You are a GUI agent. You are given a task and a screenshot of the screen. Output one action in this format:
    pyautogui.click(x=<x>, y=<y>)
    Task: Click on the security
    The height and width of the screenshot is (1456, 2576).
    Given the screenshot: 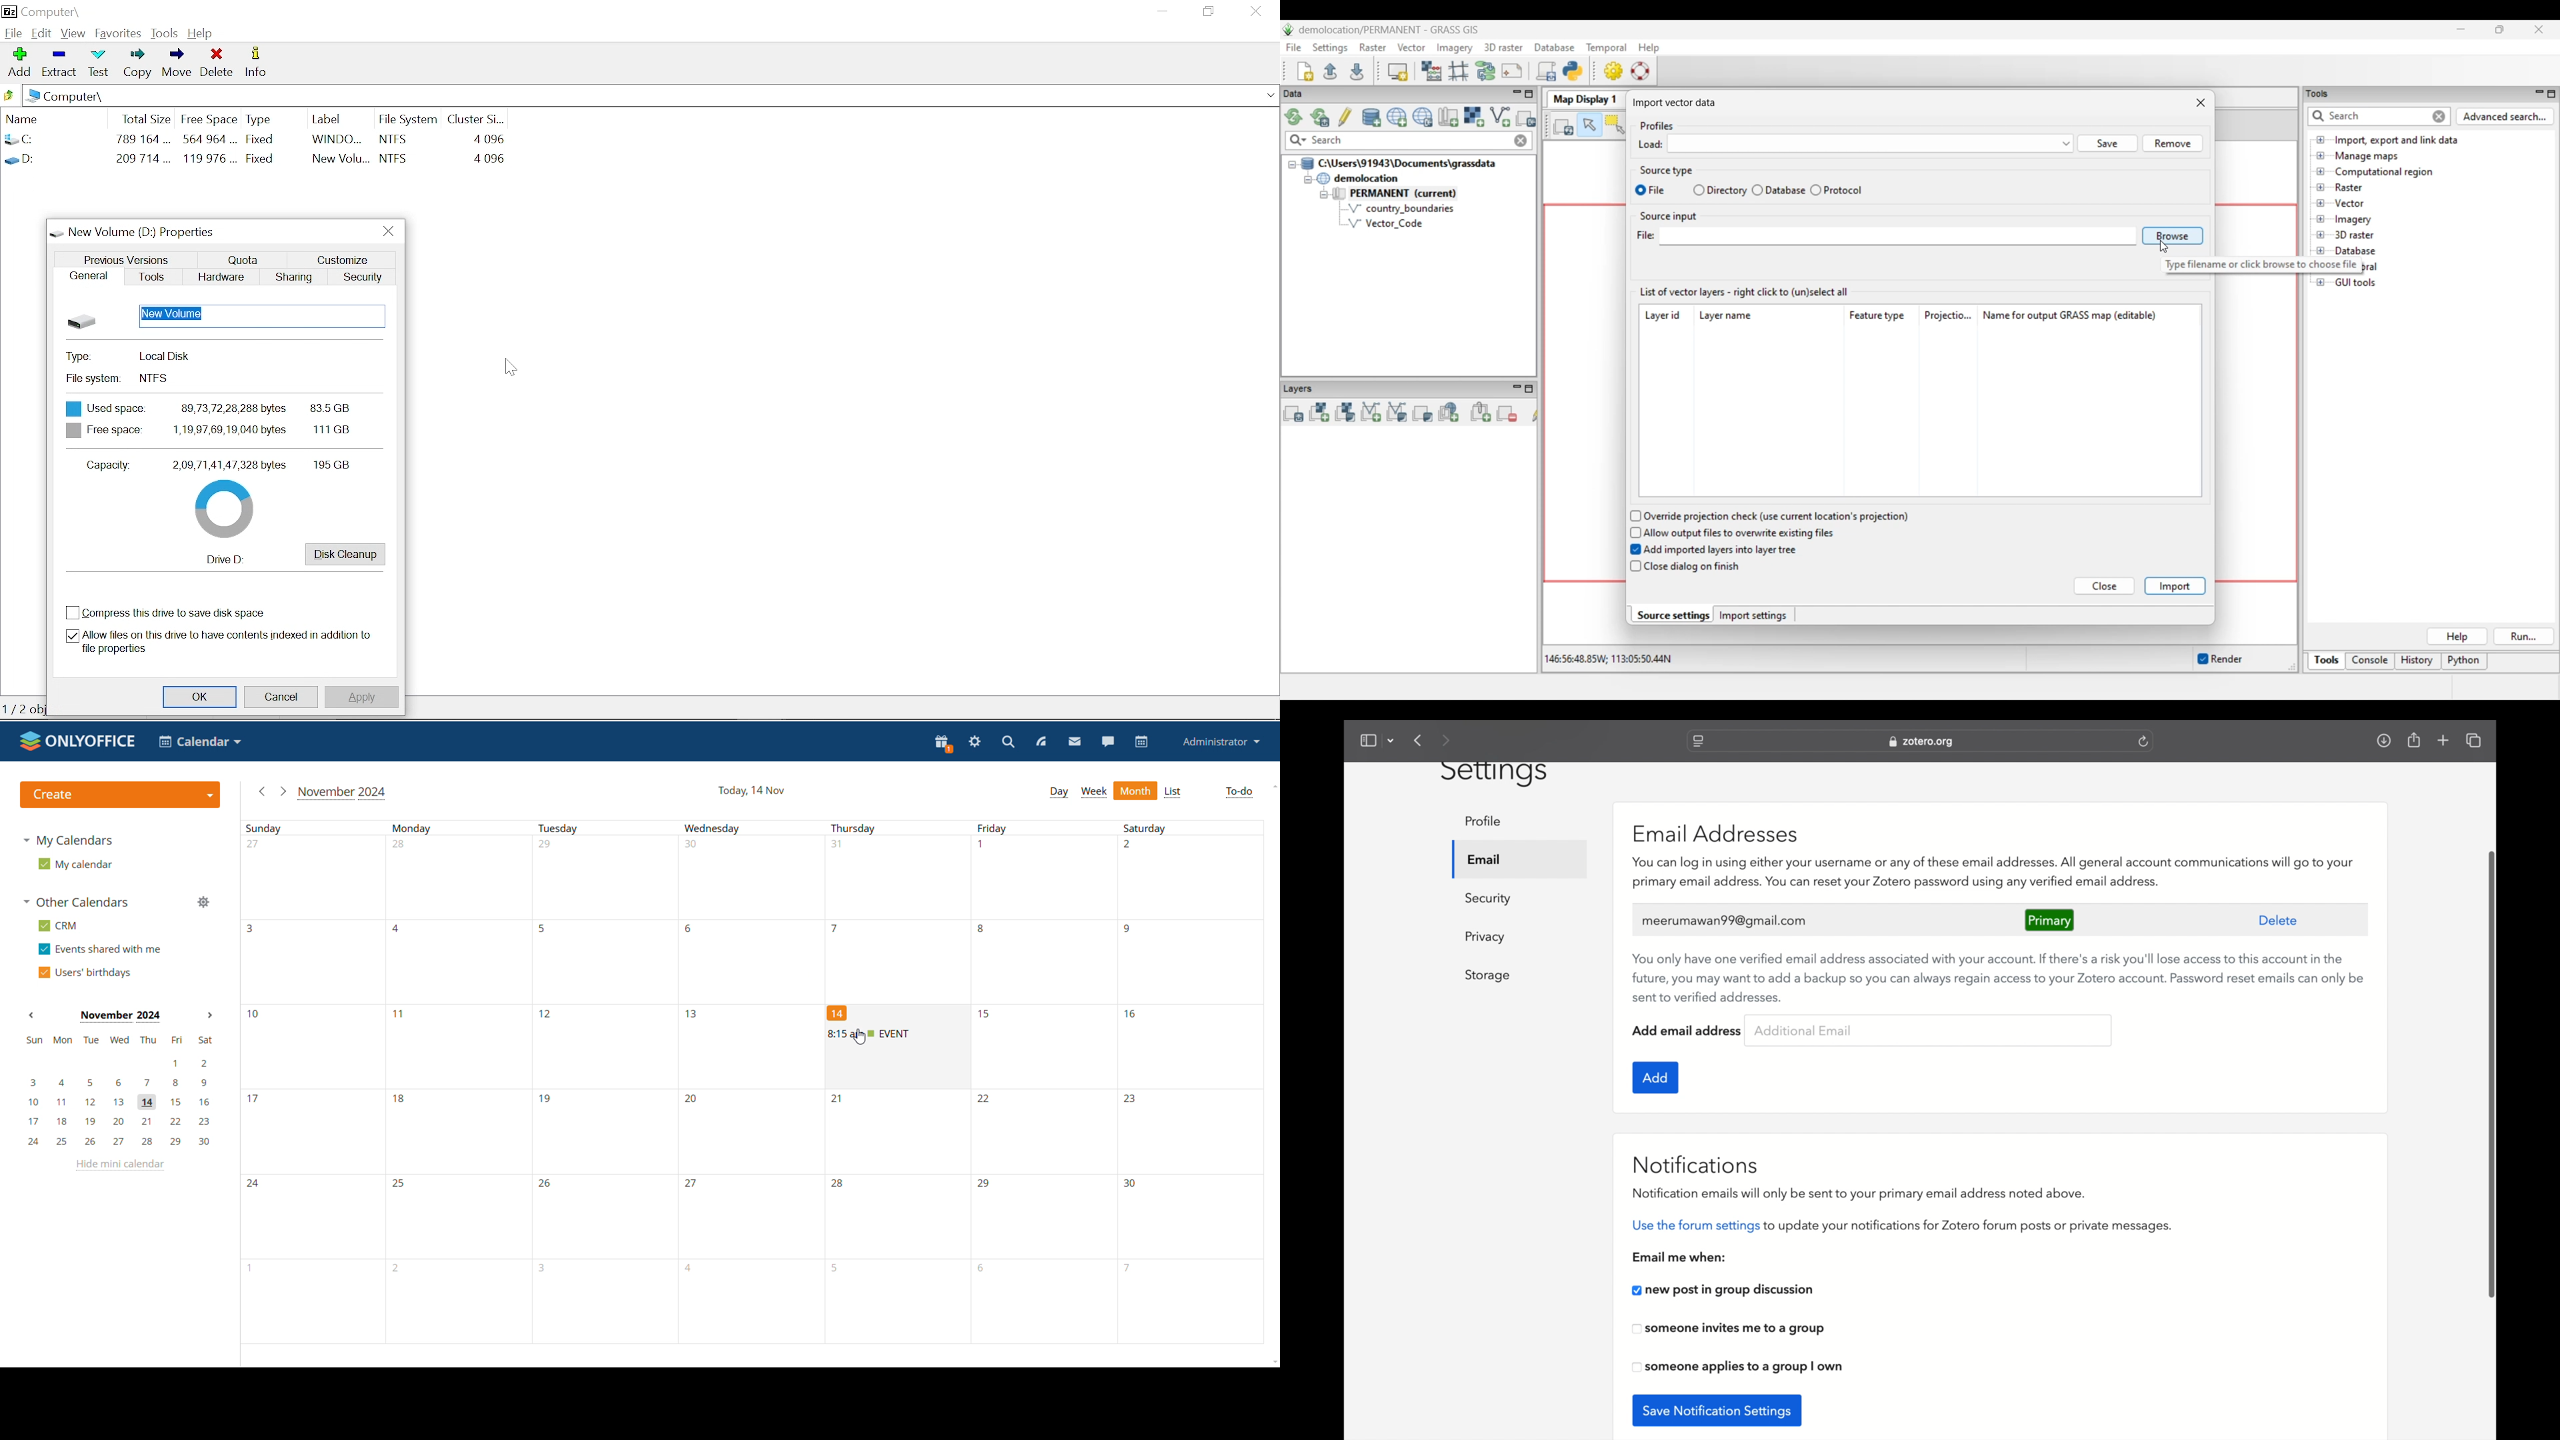 What is the action you would take?
    pyautogui.click(x=1487, y=898)
    